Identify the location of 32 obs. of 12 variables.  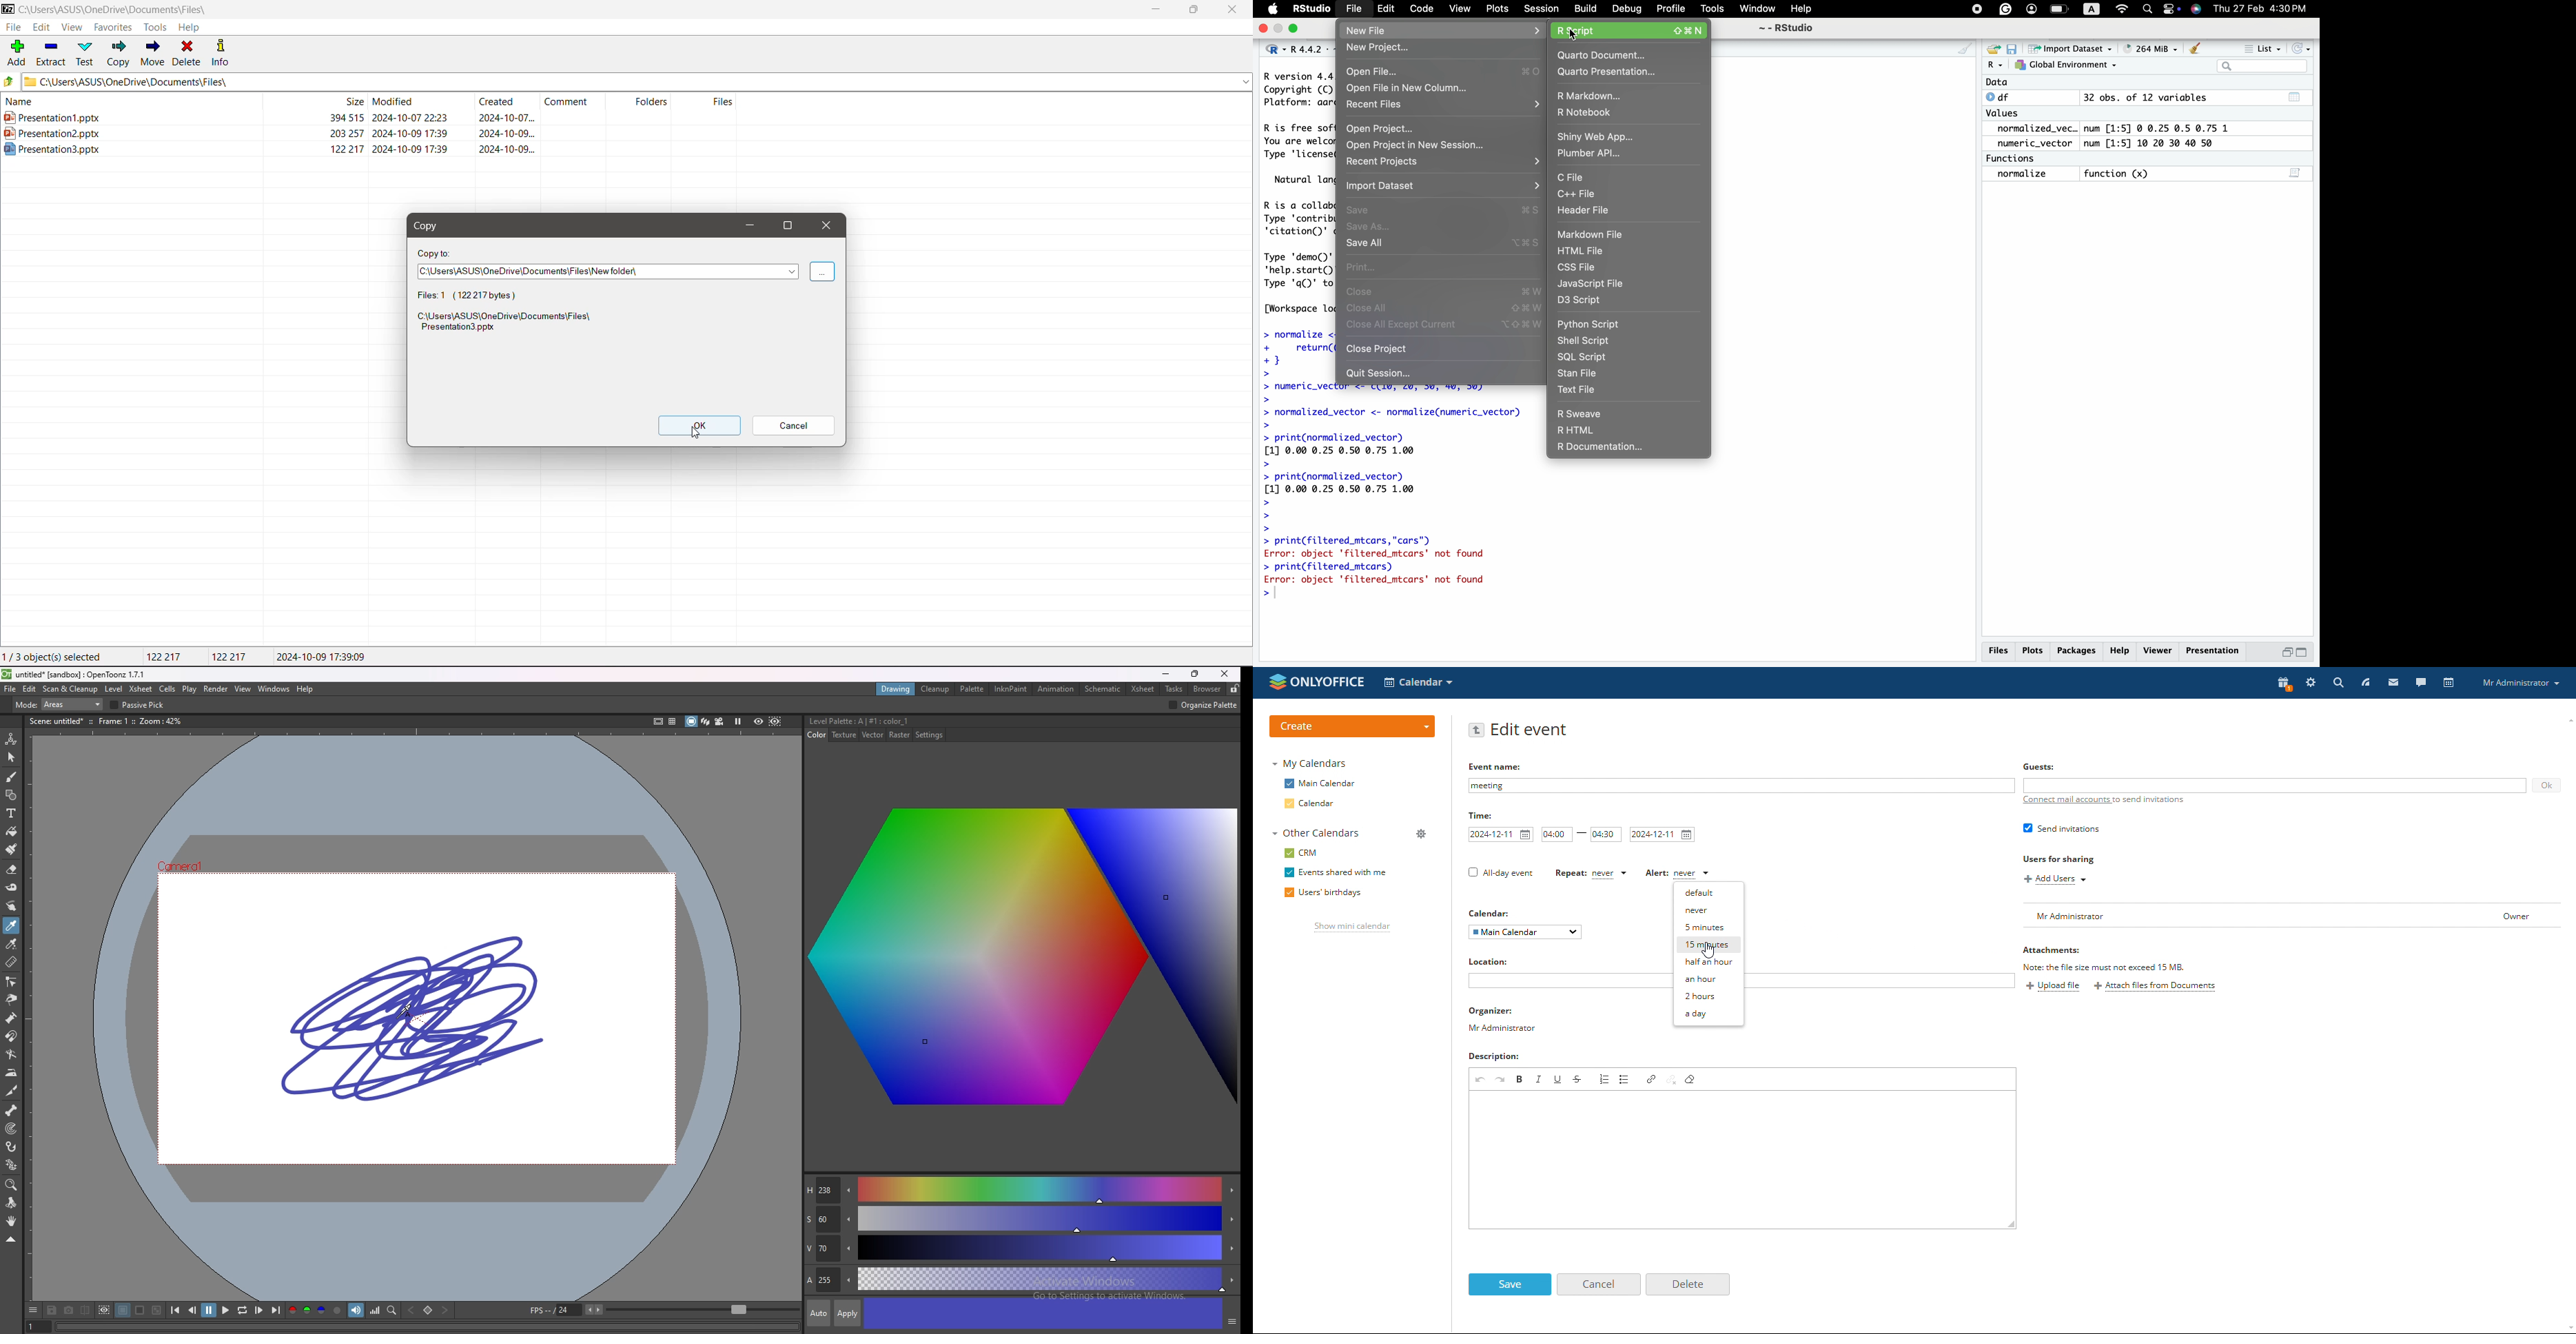
(2147, 97).